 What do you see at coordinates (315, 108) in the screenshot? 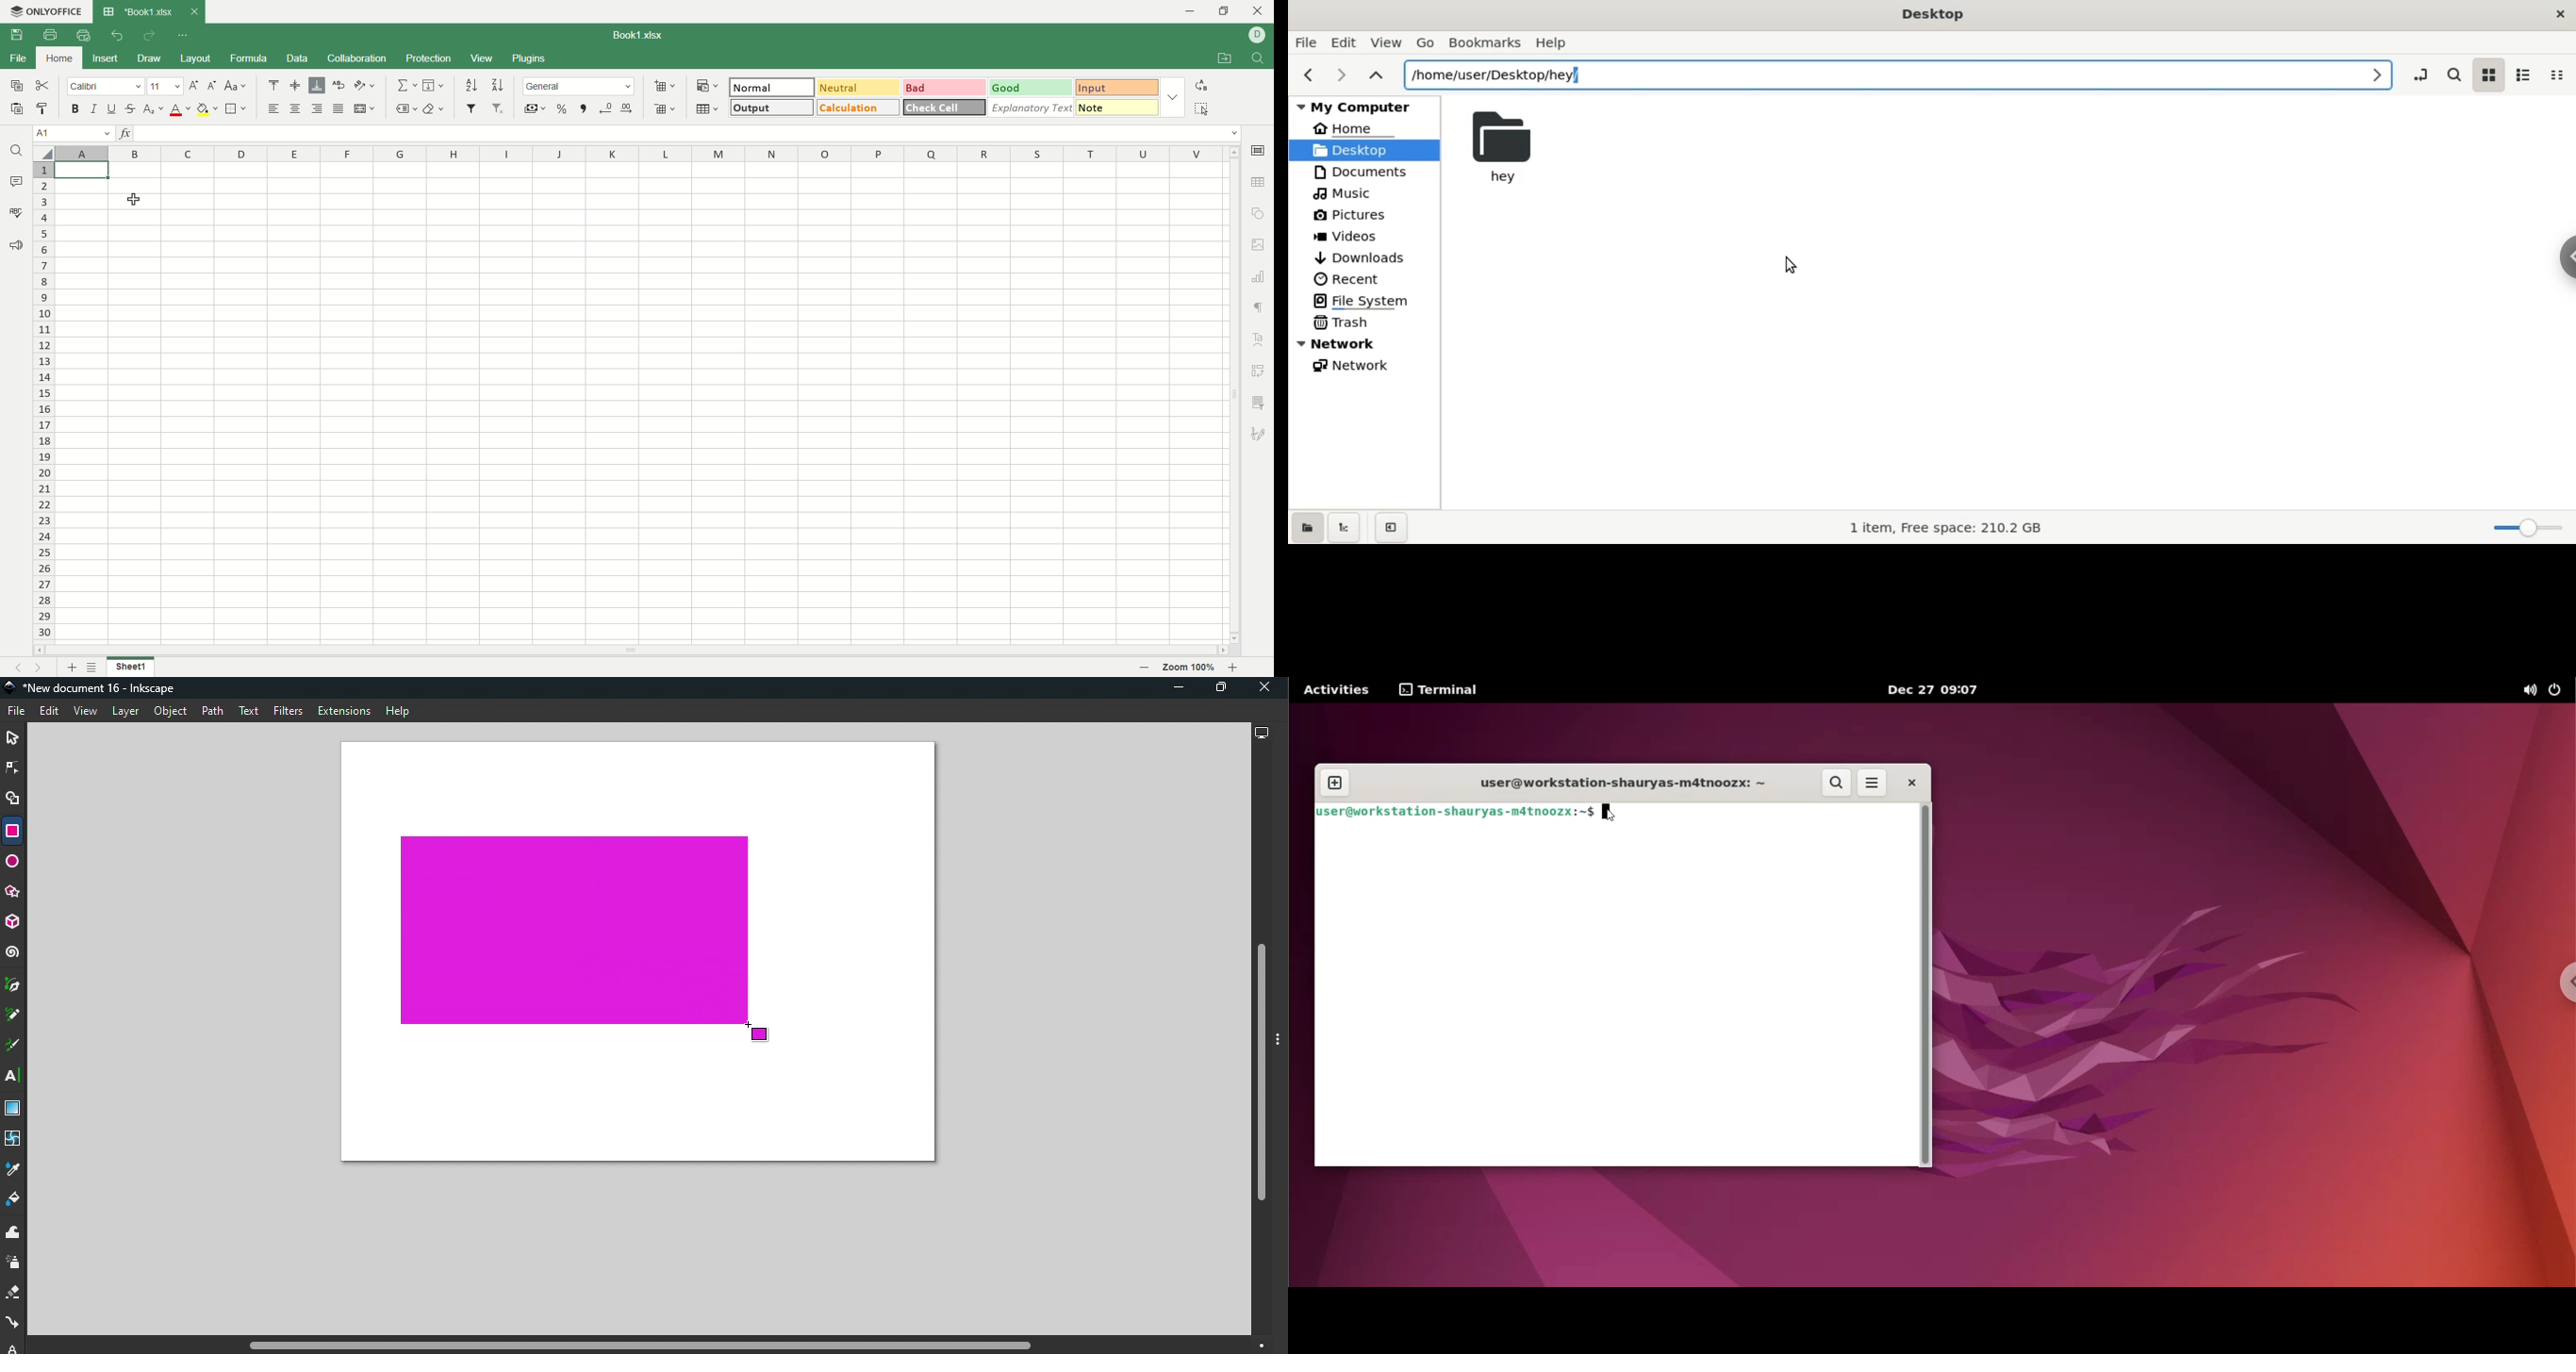
I see `align right` at bounding box center [315, 108].